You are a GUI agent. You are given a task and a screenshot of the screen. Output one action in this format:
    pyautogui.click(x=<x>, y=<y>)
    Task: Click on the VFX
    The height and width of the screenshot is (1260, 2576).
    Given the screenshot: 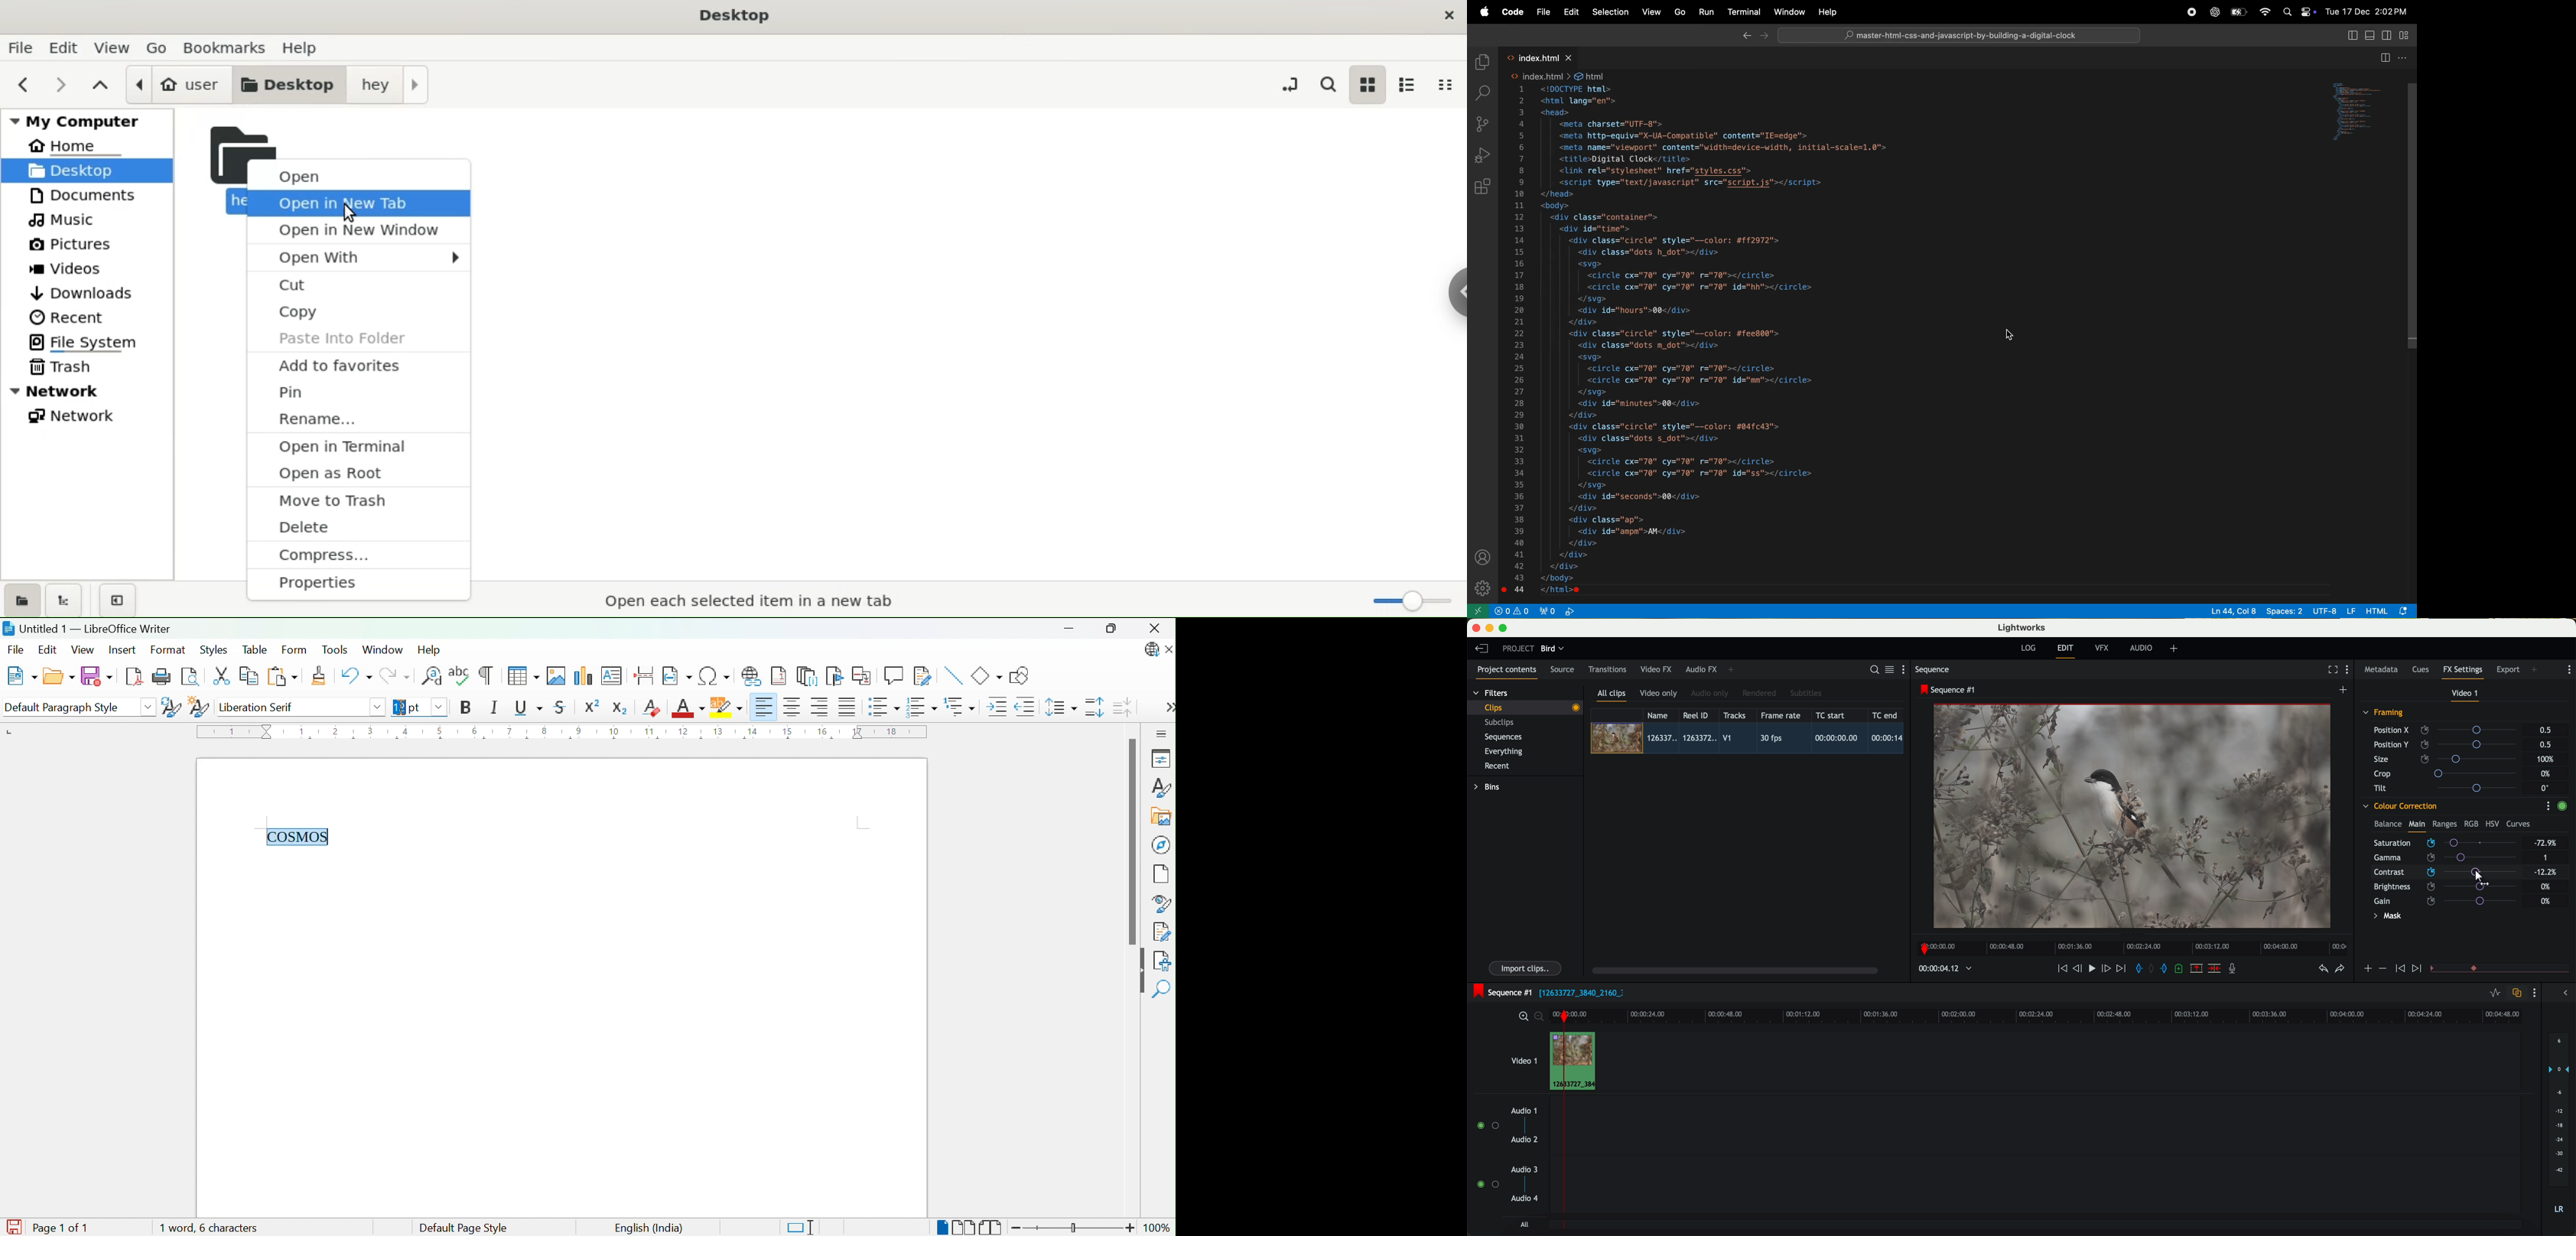 What is the action you would take?
    pyautogui.click(x=2104, y=648)
    